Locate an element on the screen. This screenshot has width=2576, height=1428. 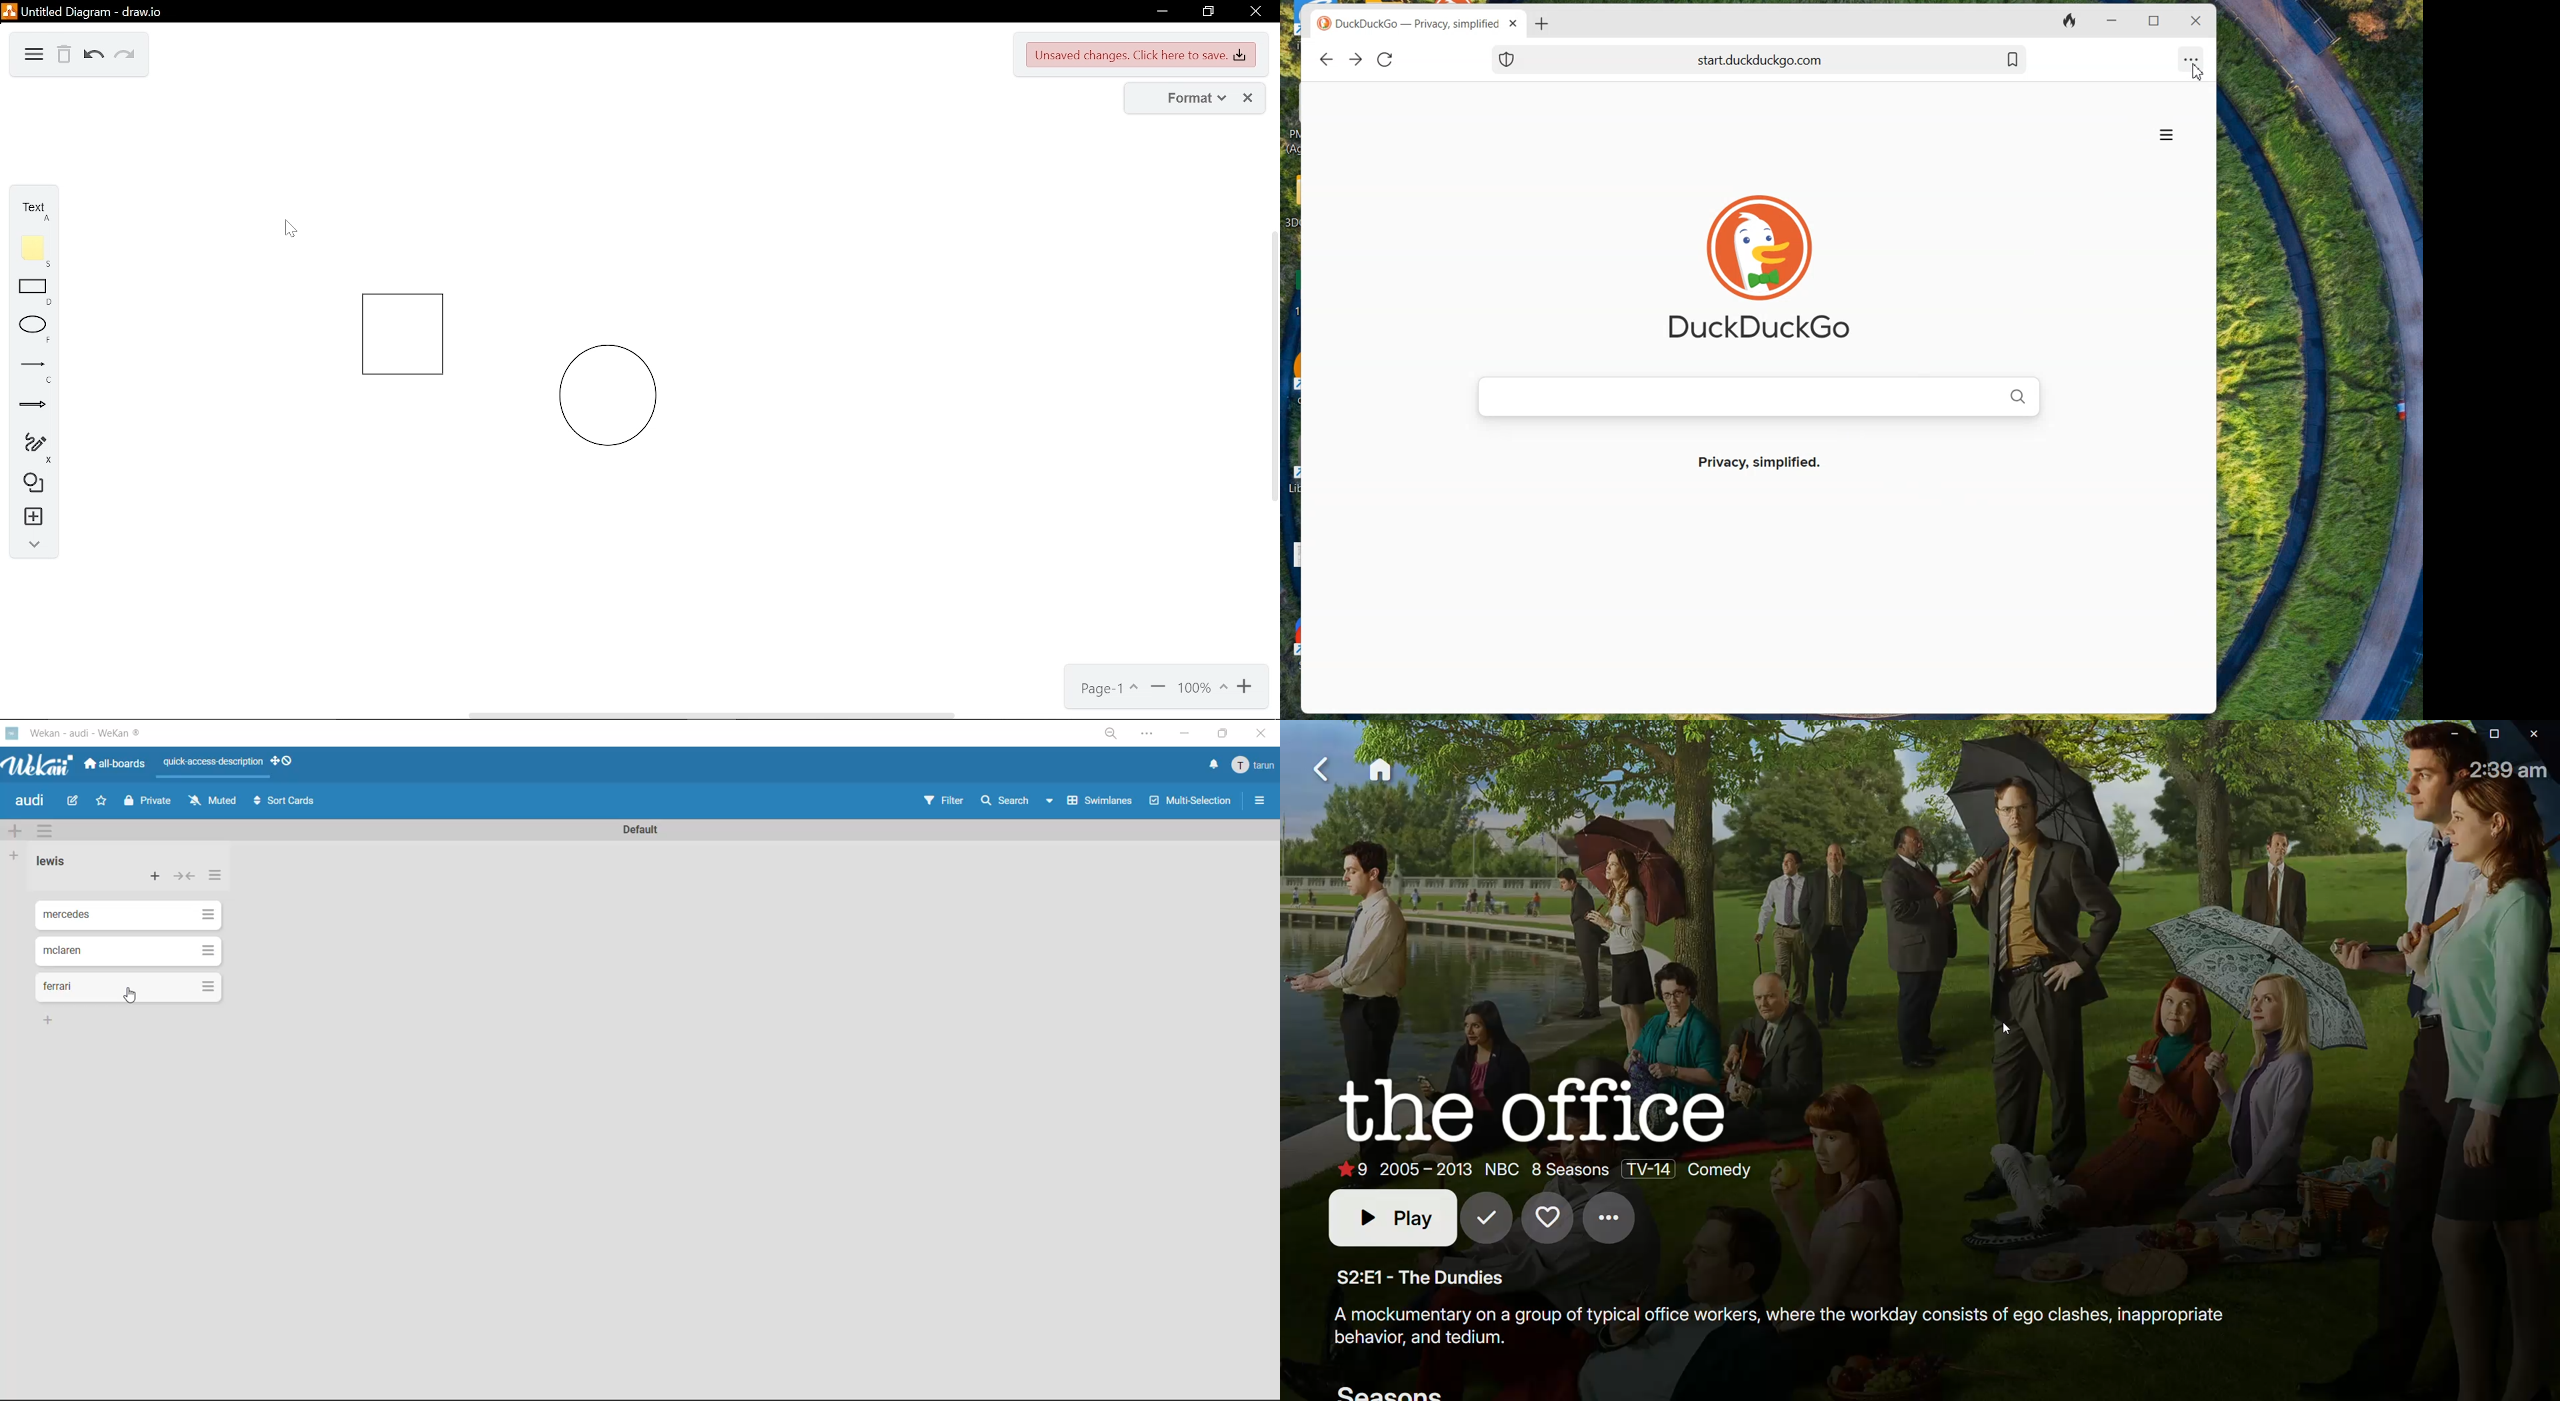
cursor is located at coordinates (291, 230).